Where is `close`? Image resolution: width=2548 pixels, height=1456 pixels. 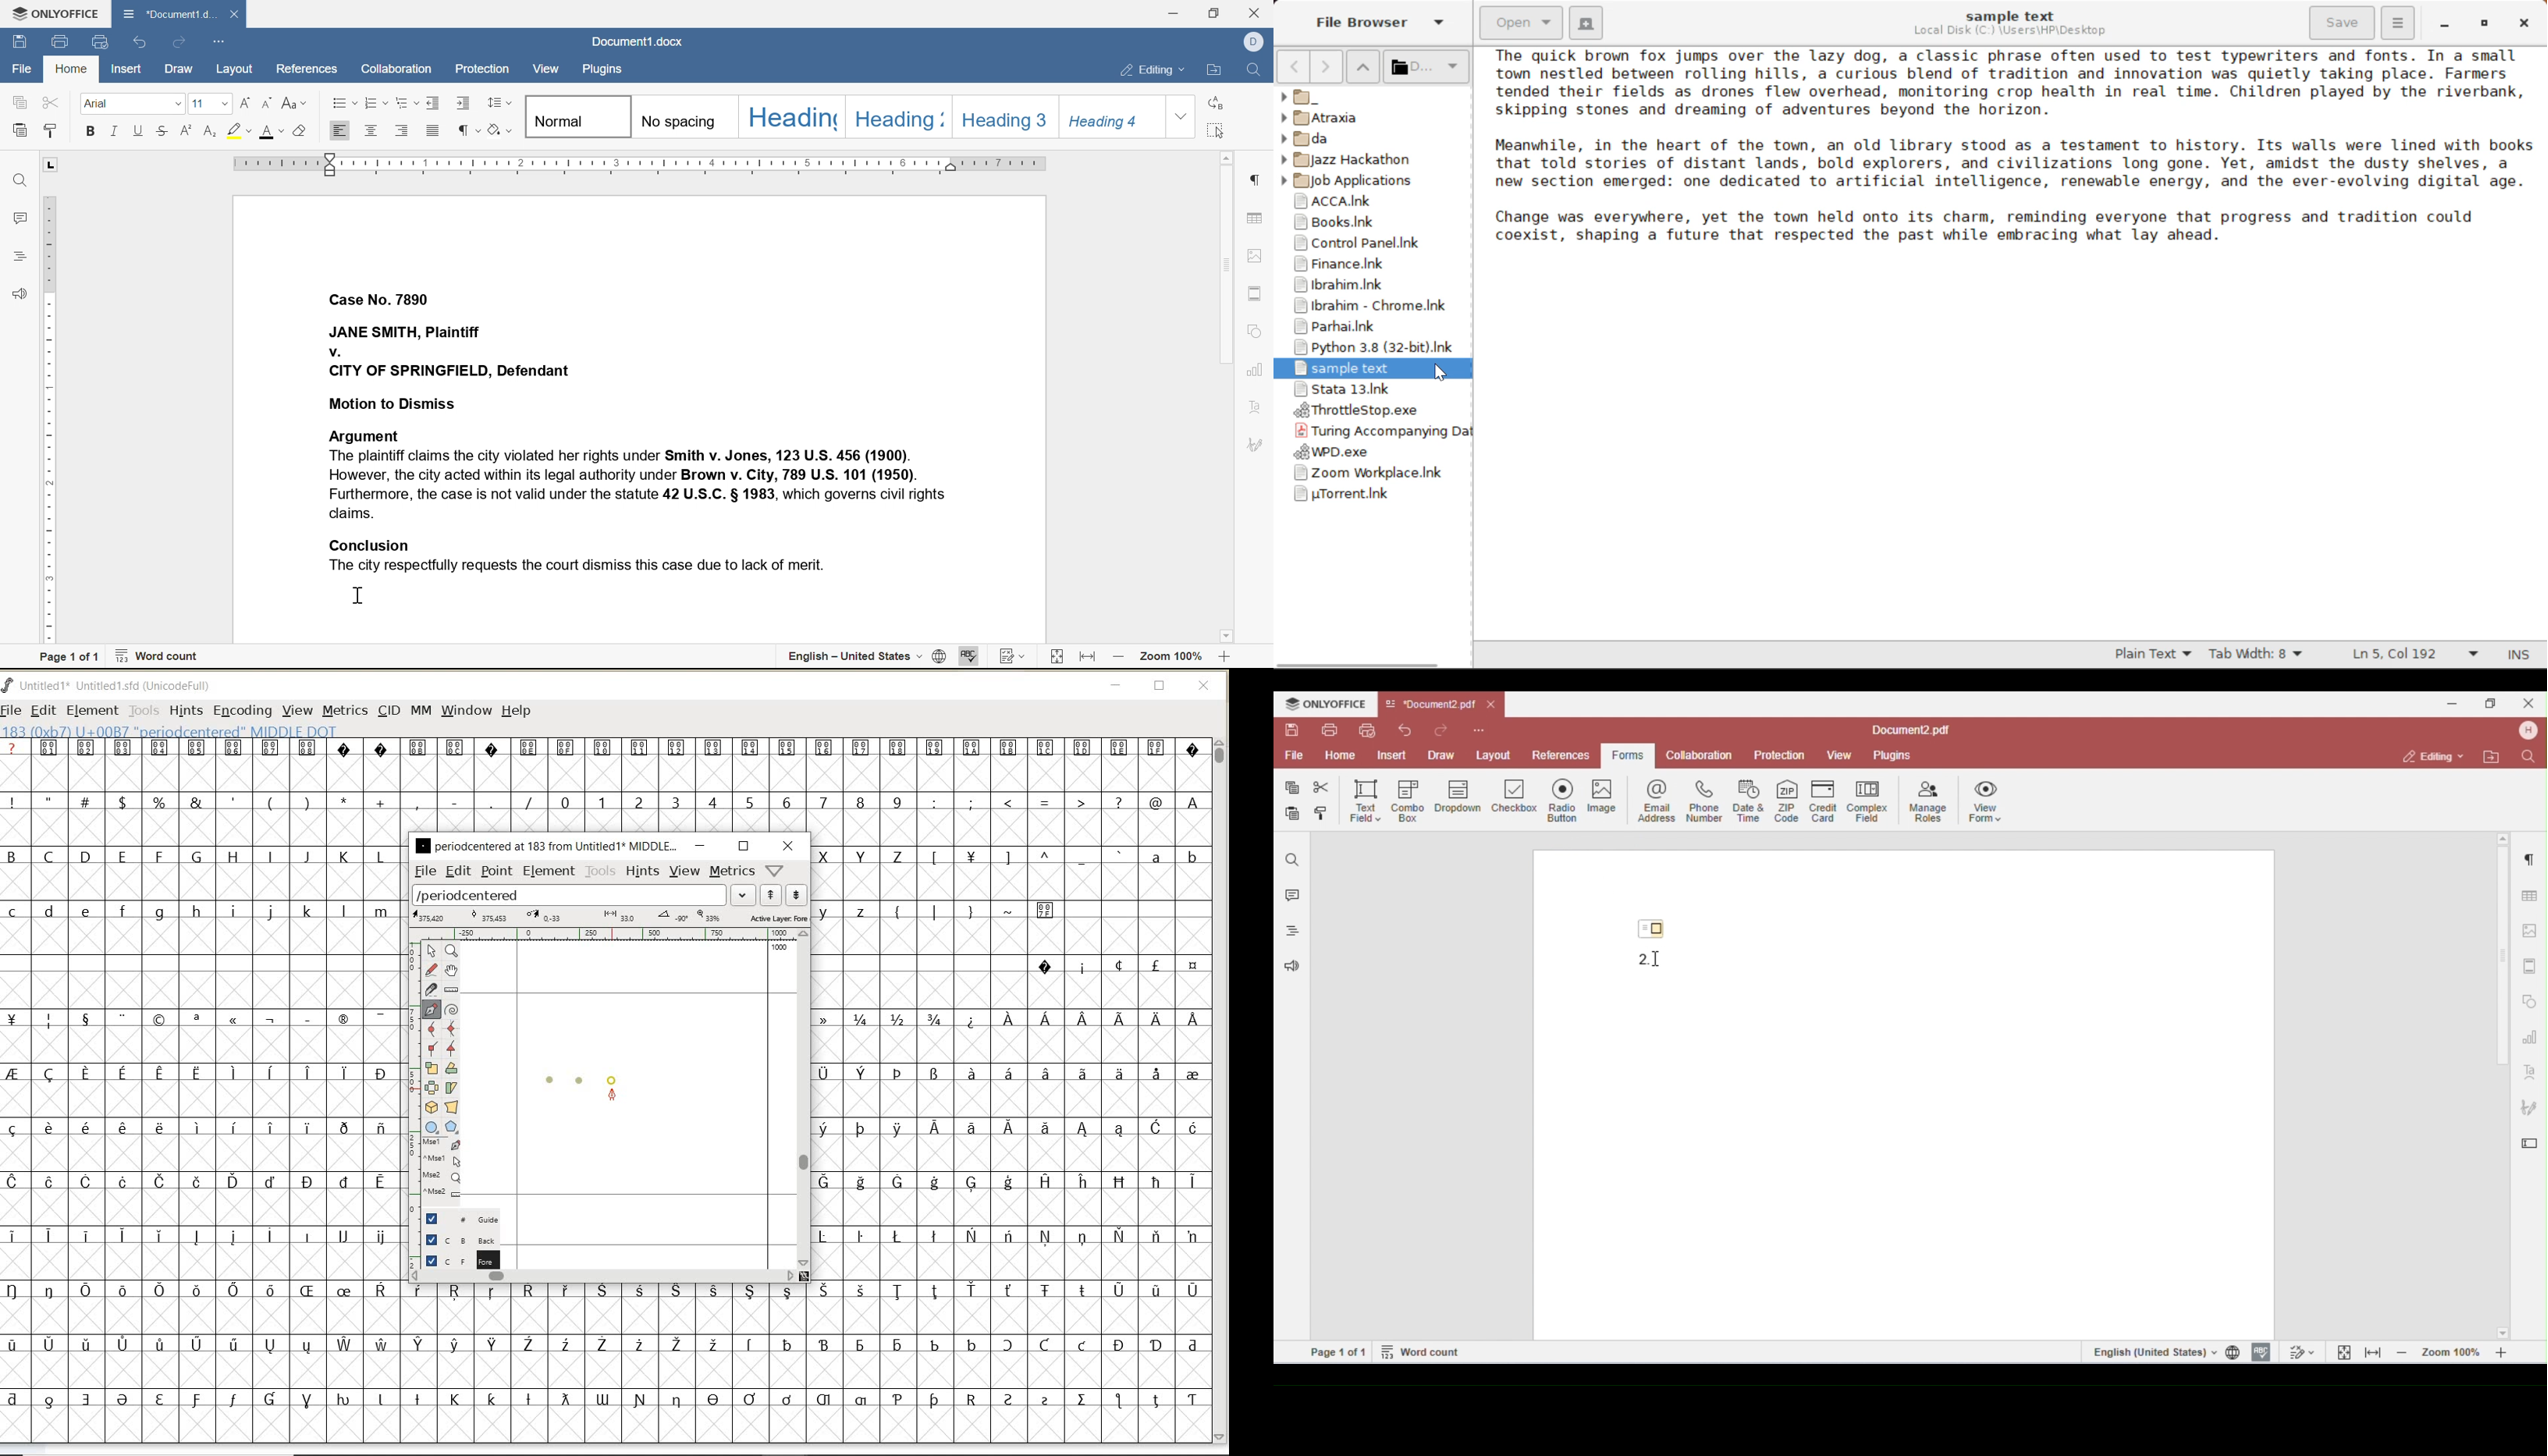 close is located at coordinates (235, 15).